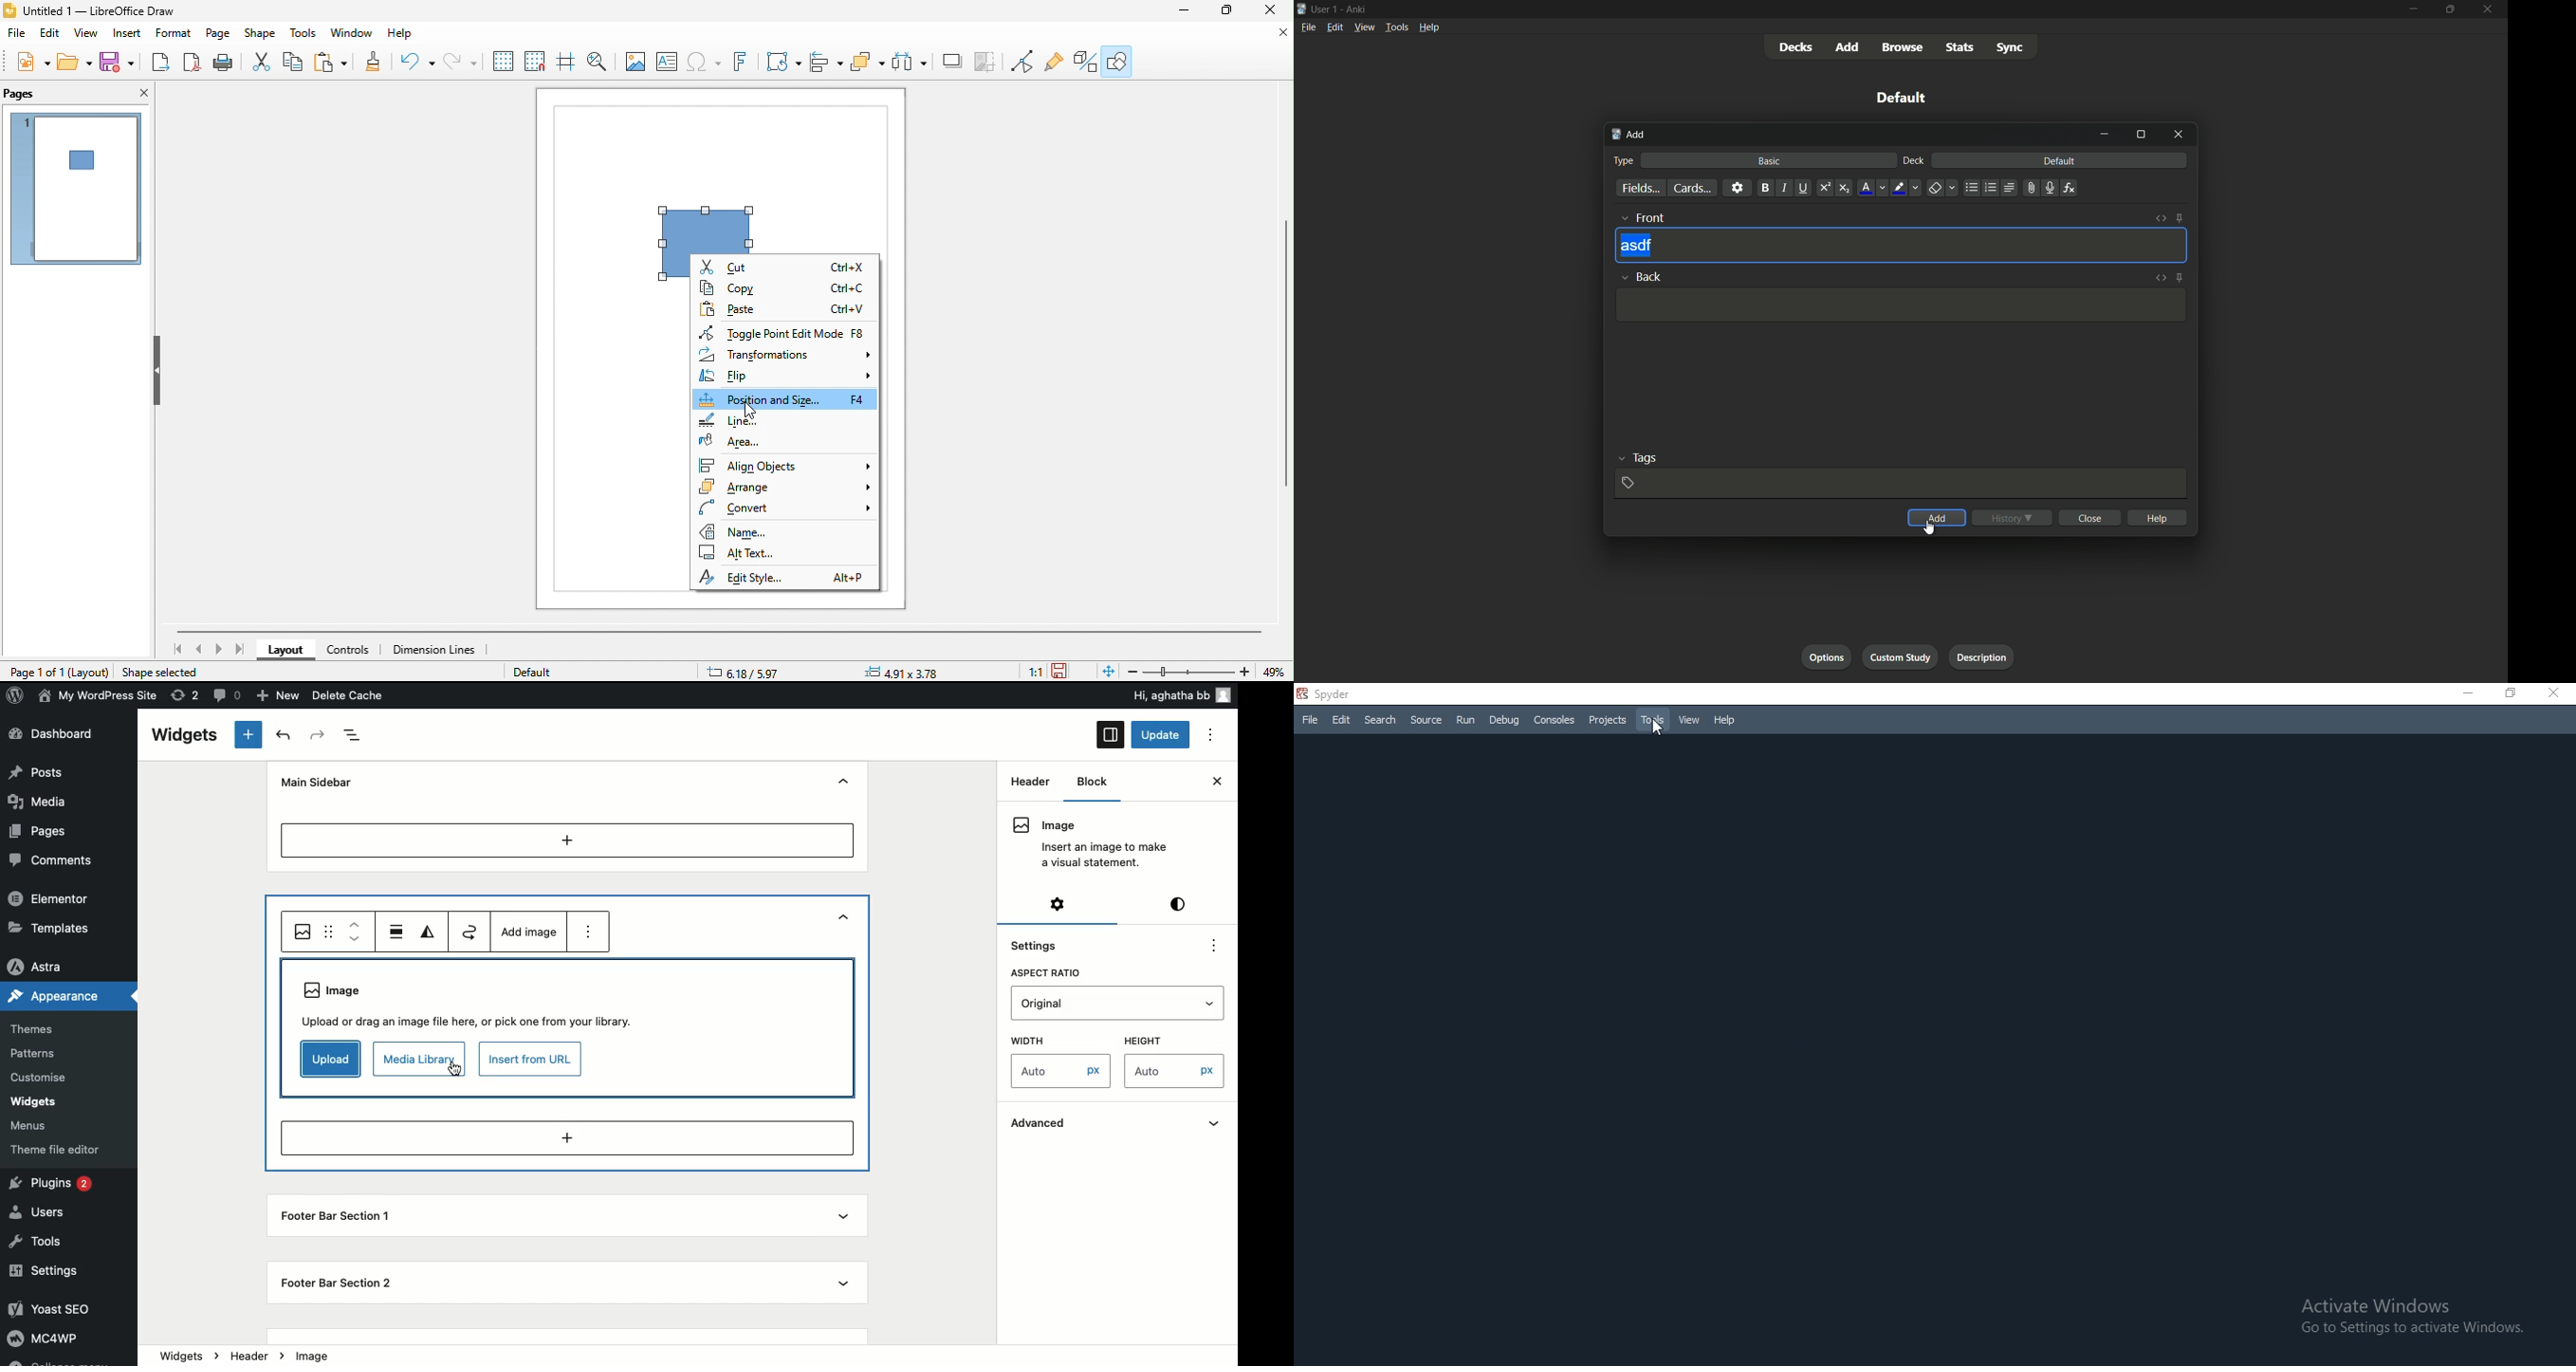 This screenshot has height=1372, width=2576. I want to click on Projects, so click(1606, 720).